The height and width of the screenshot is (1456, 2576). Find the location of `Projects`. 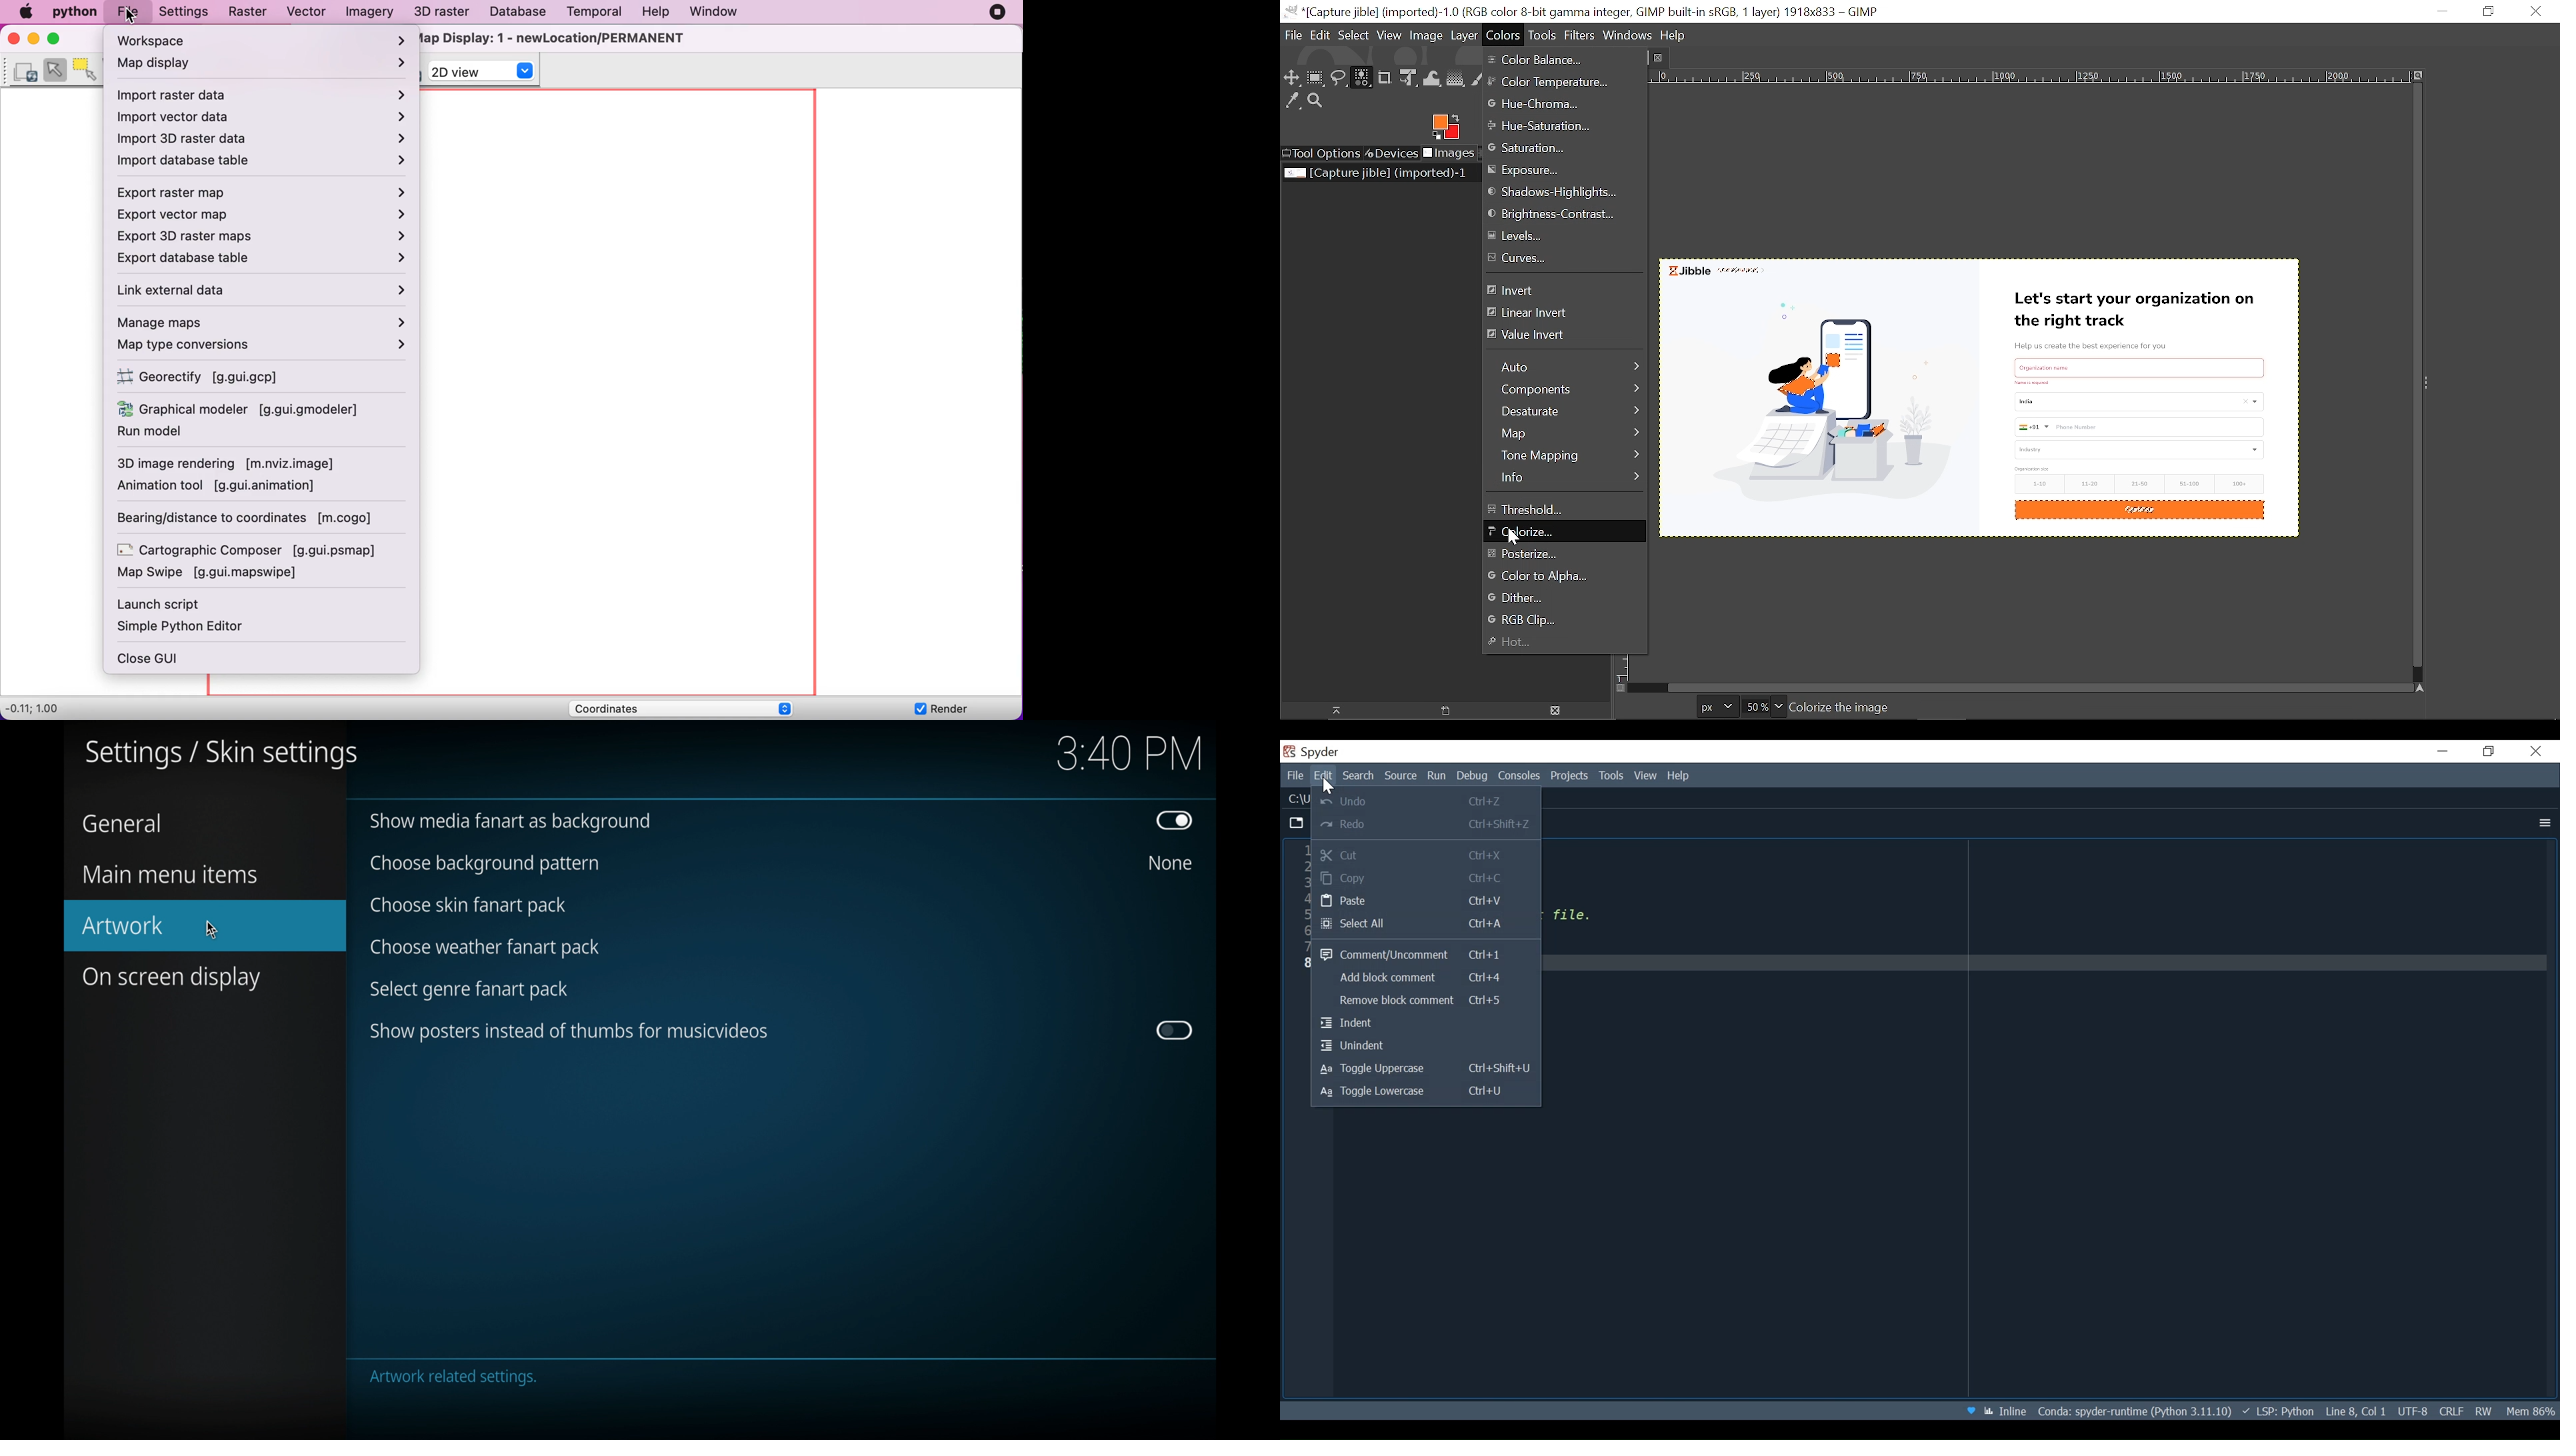

Projects is located at coordinates (1570, 777).